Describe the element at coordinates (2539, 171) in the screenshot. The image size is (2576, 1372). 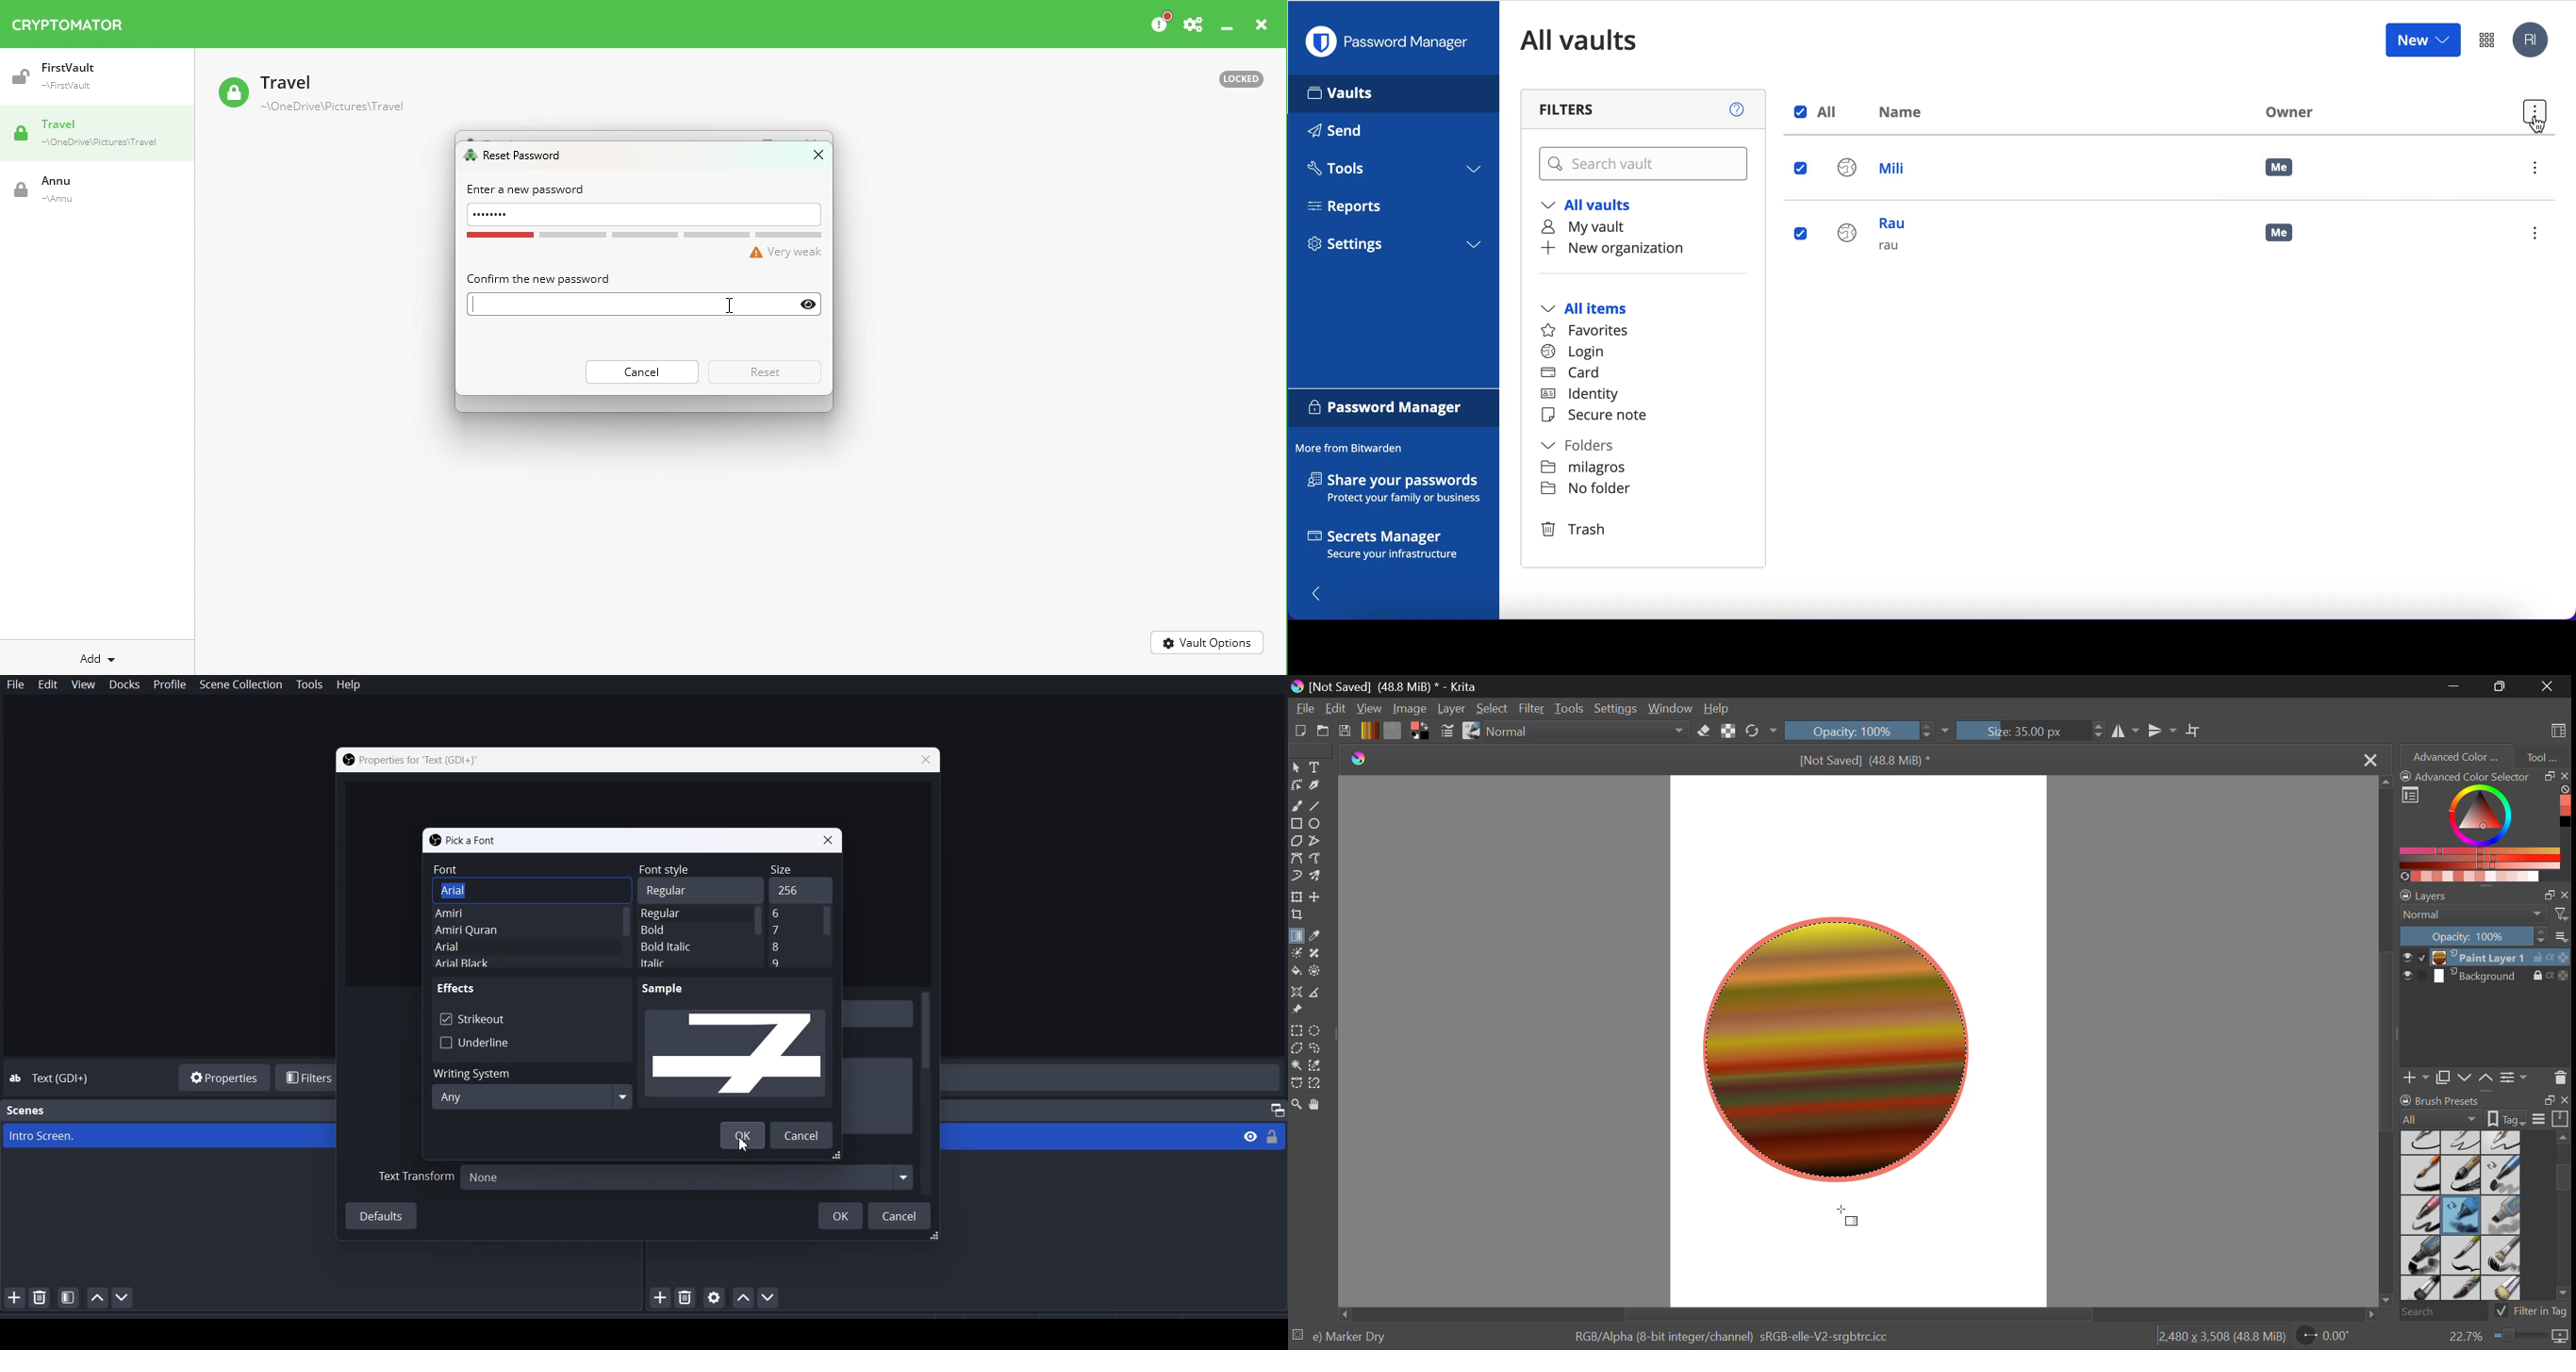
I see `menu ` at that location.